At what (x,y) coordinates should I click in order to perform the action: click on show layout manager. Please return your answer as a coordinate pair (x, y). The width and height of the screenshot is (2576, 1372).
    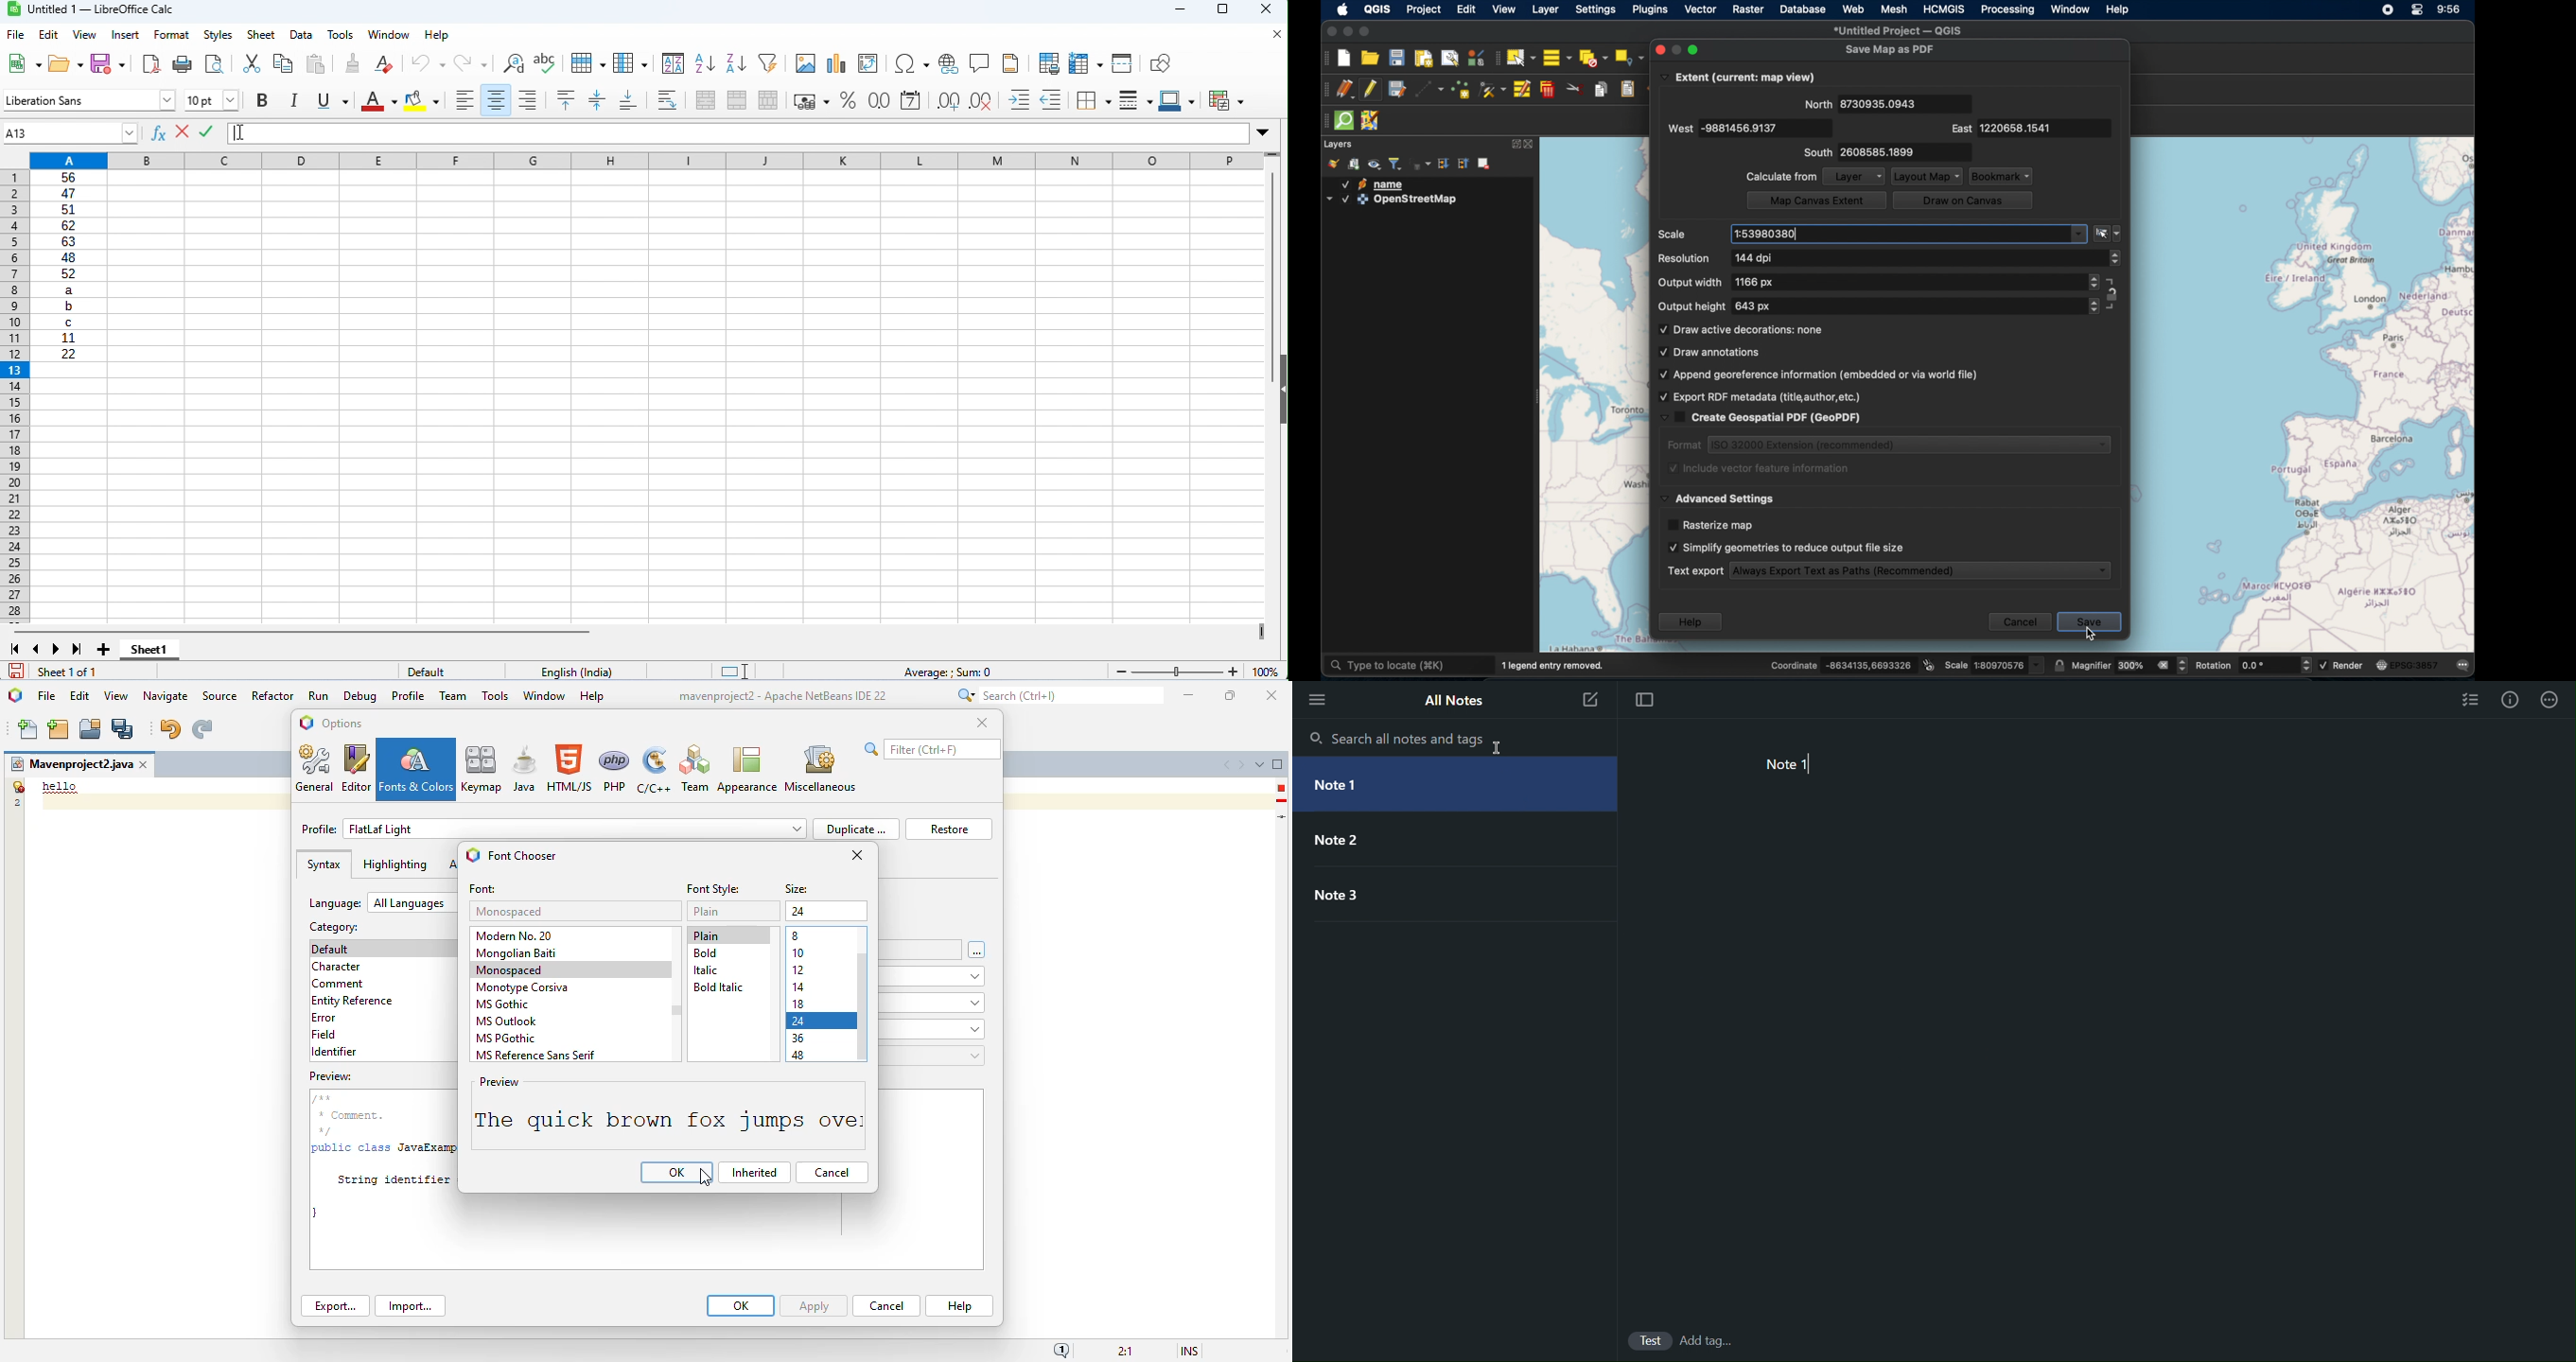
    Looking at the image, I should click on (1451, 57).